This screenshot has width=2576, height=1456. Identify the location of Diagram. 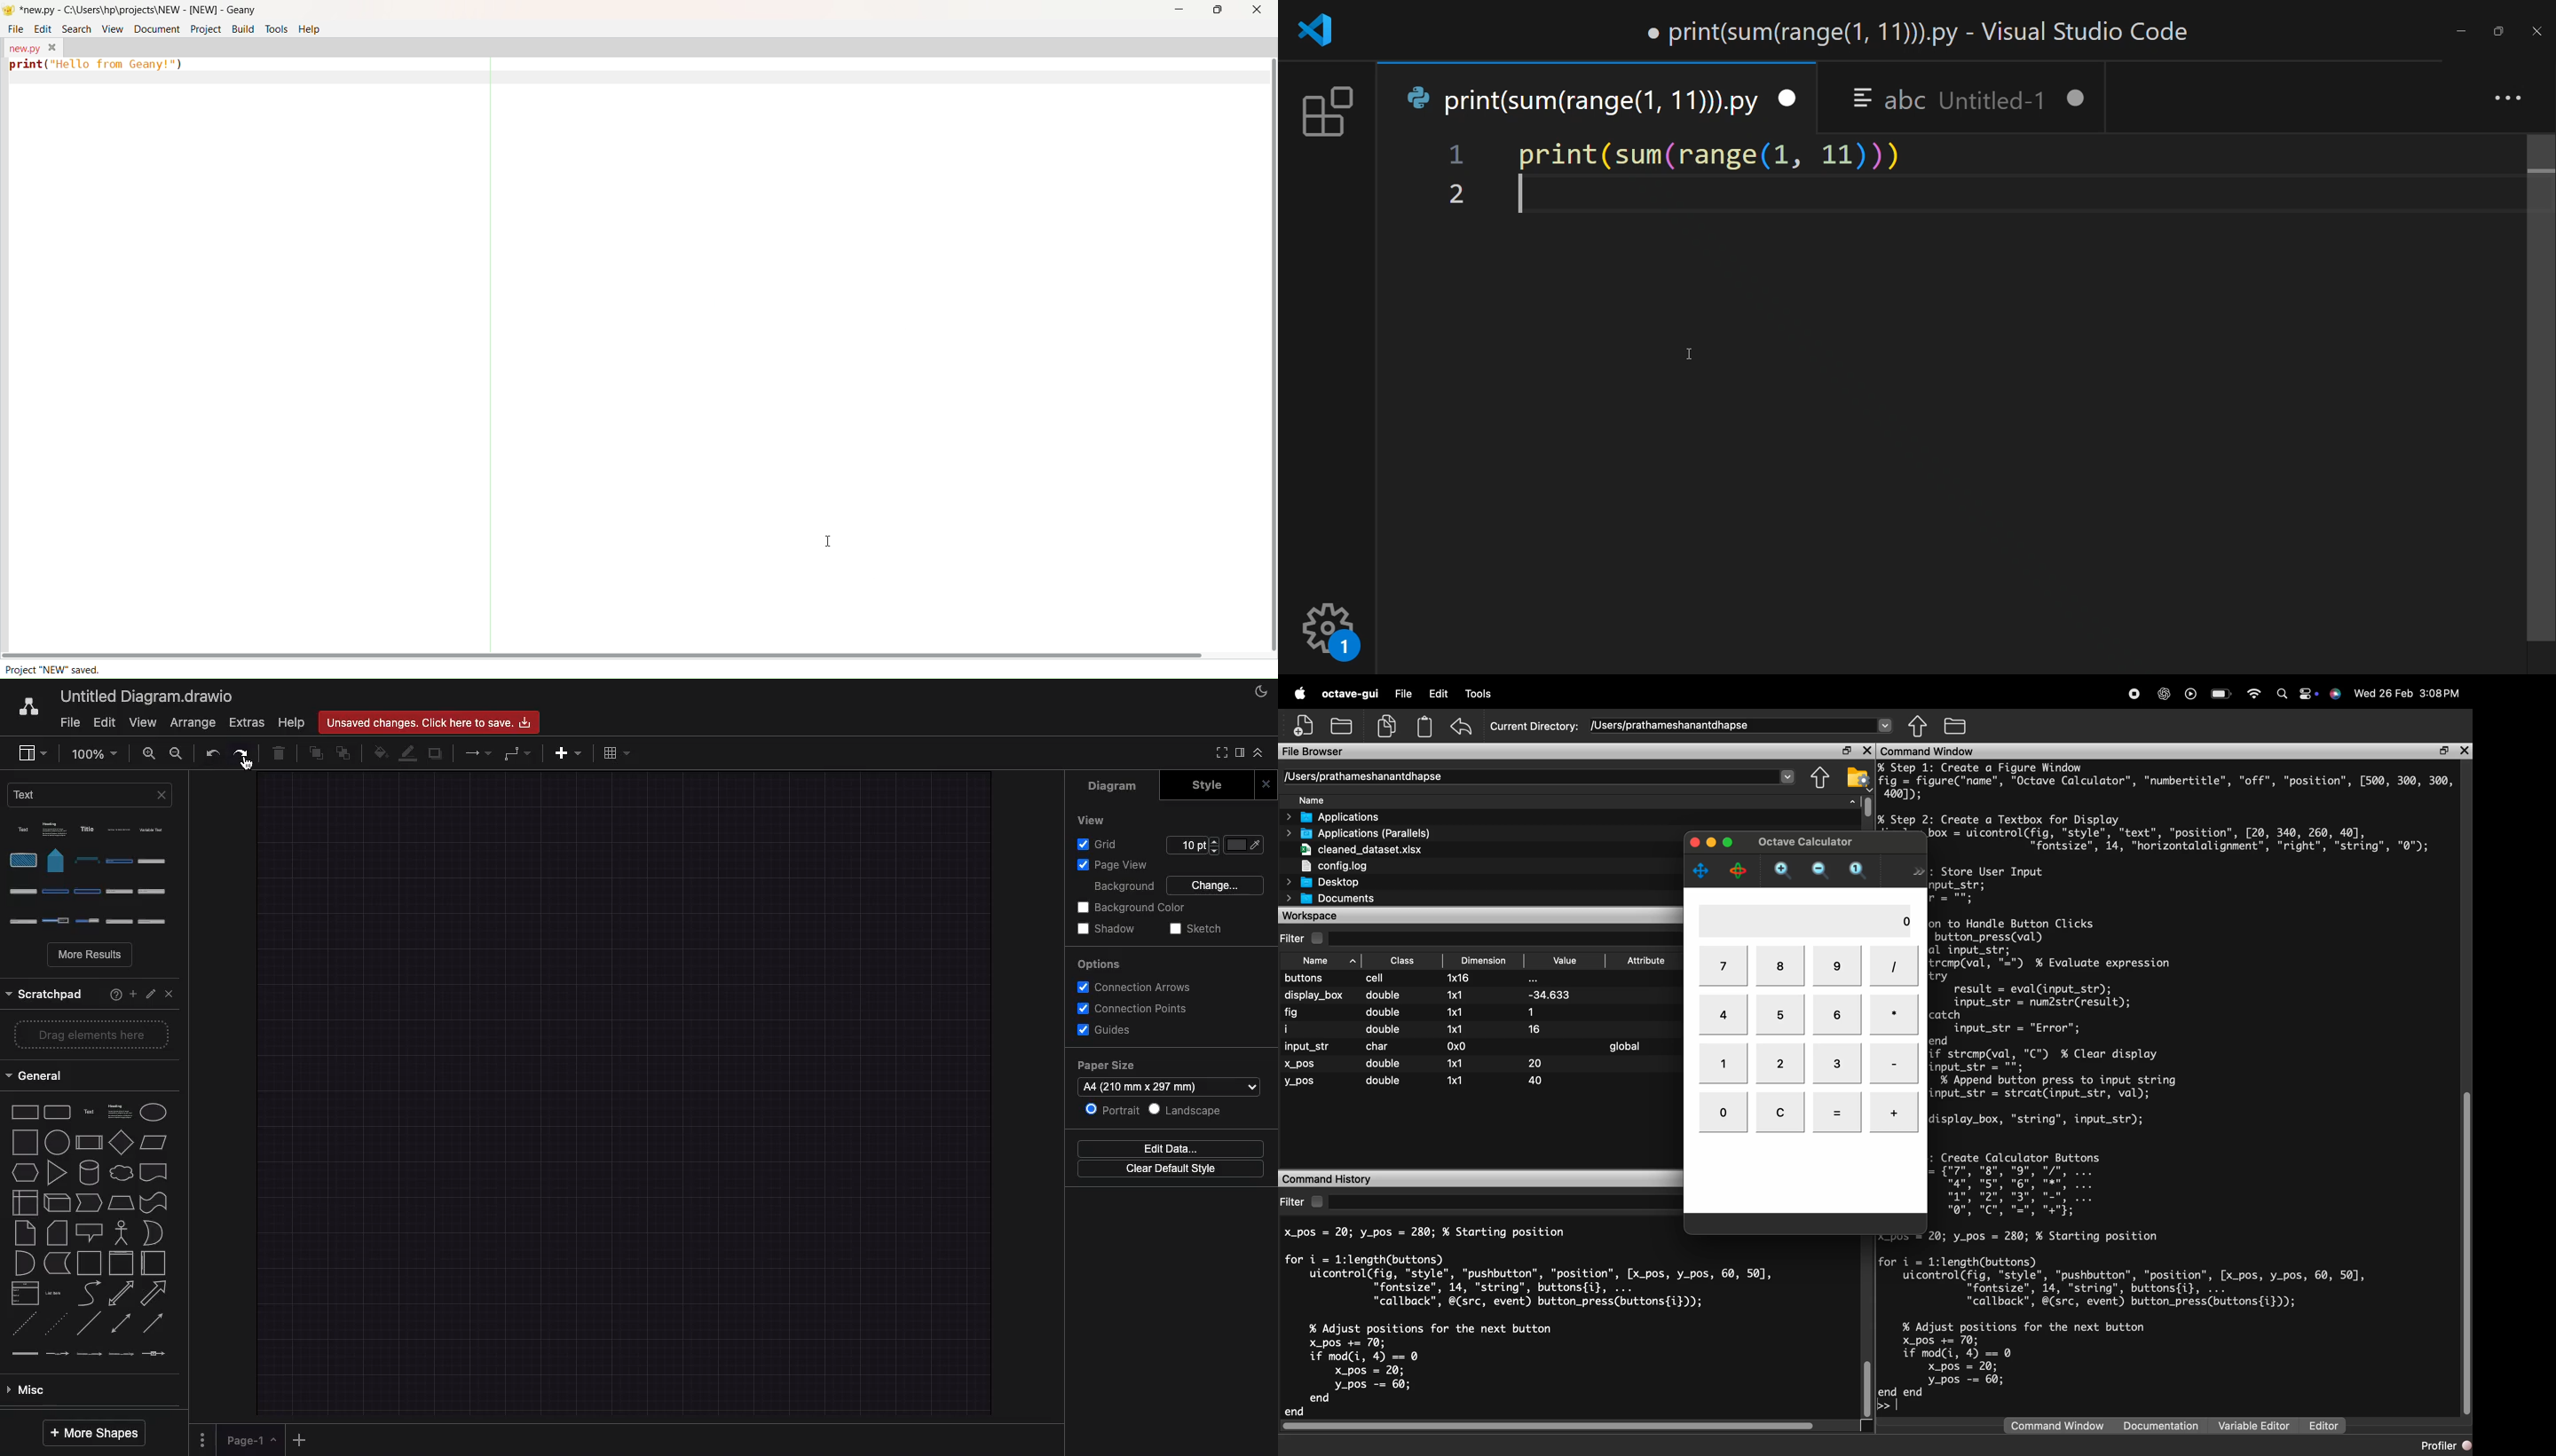
(1121, 787).